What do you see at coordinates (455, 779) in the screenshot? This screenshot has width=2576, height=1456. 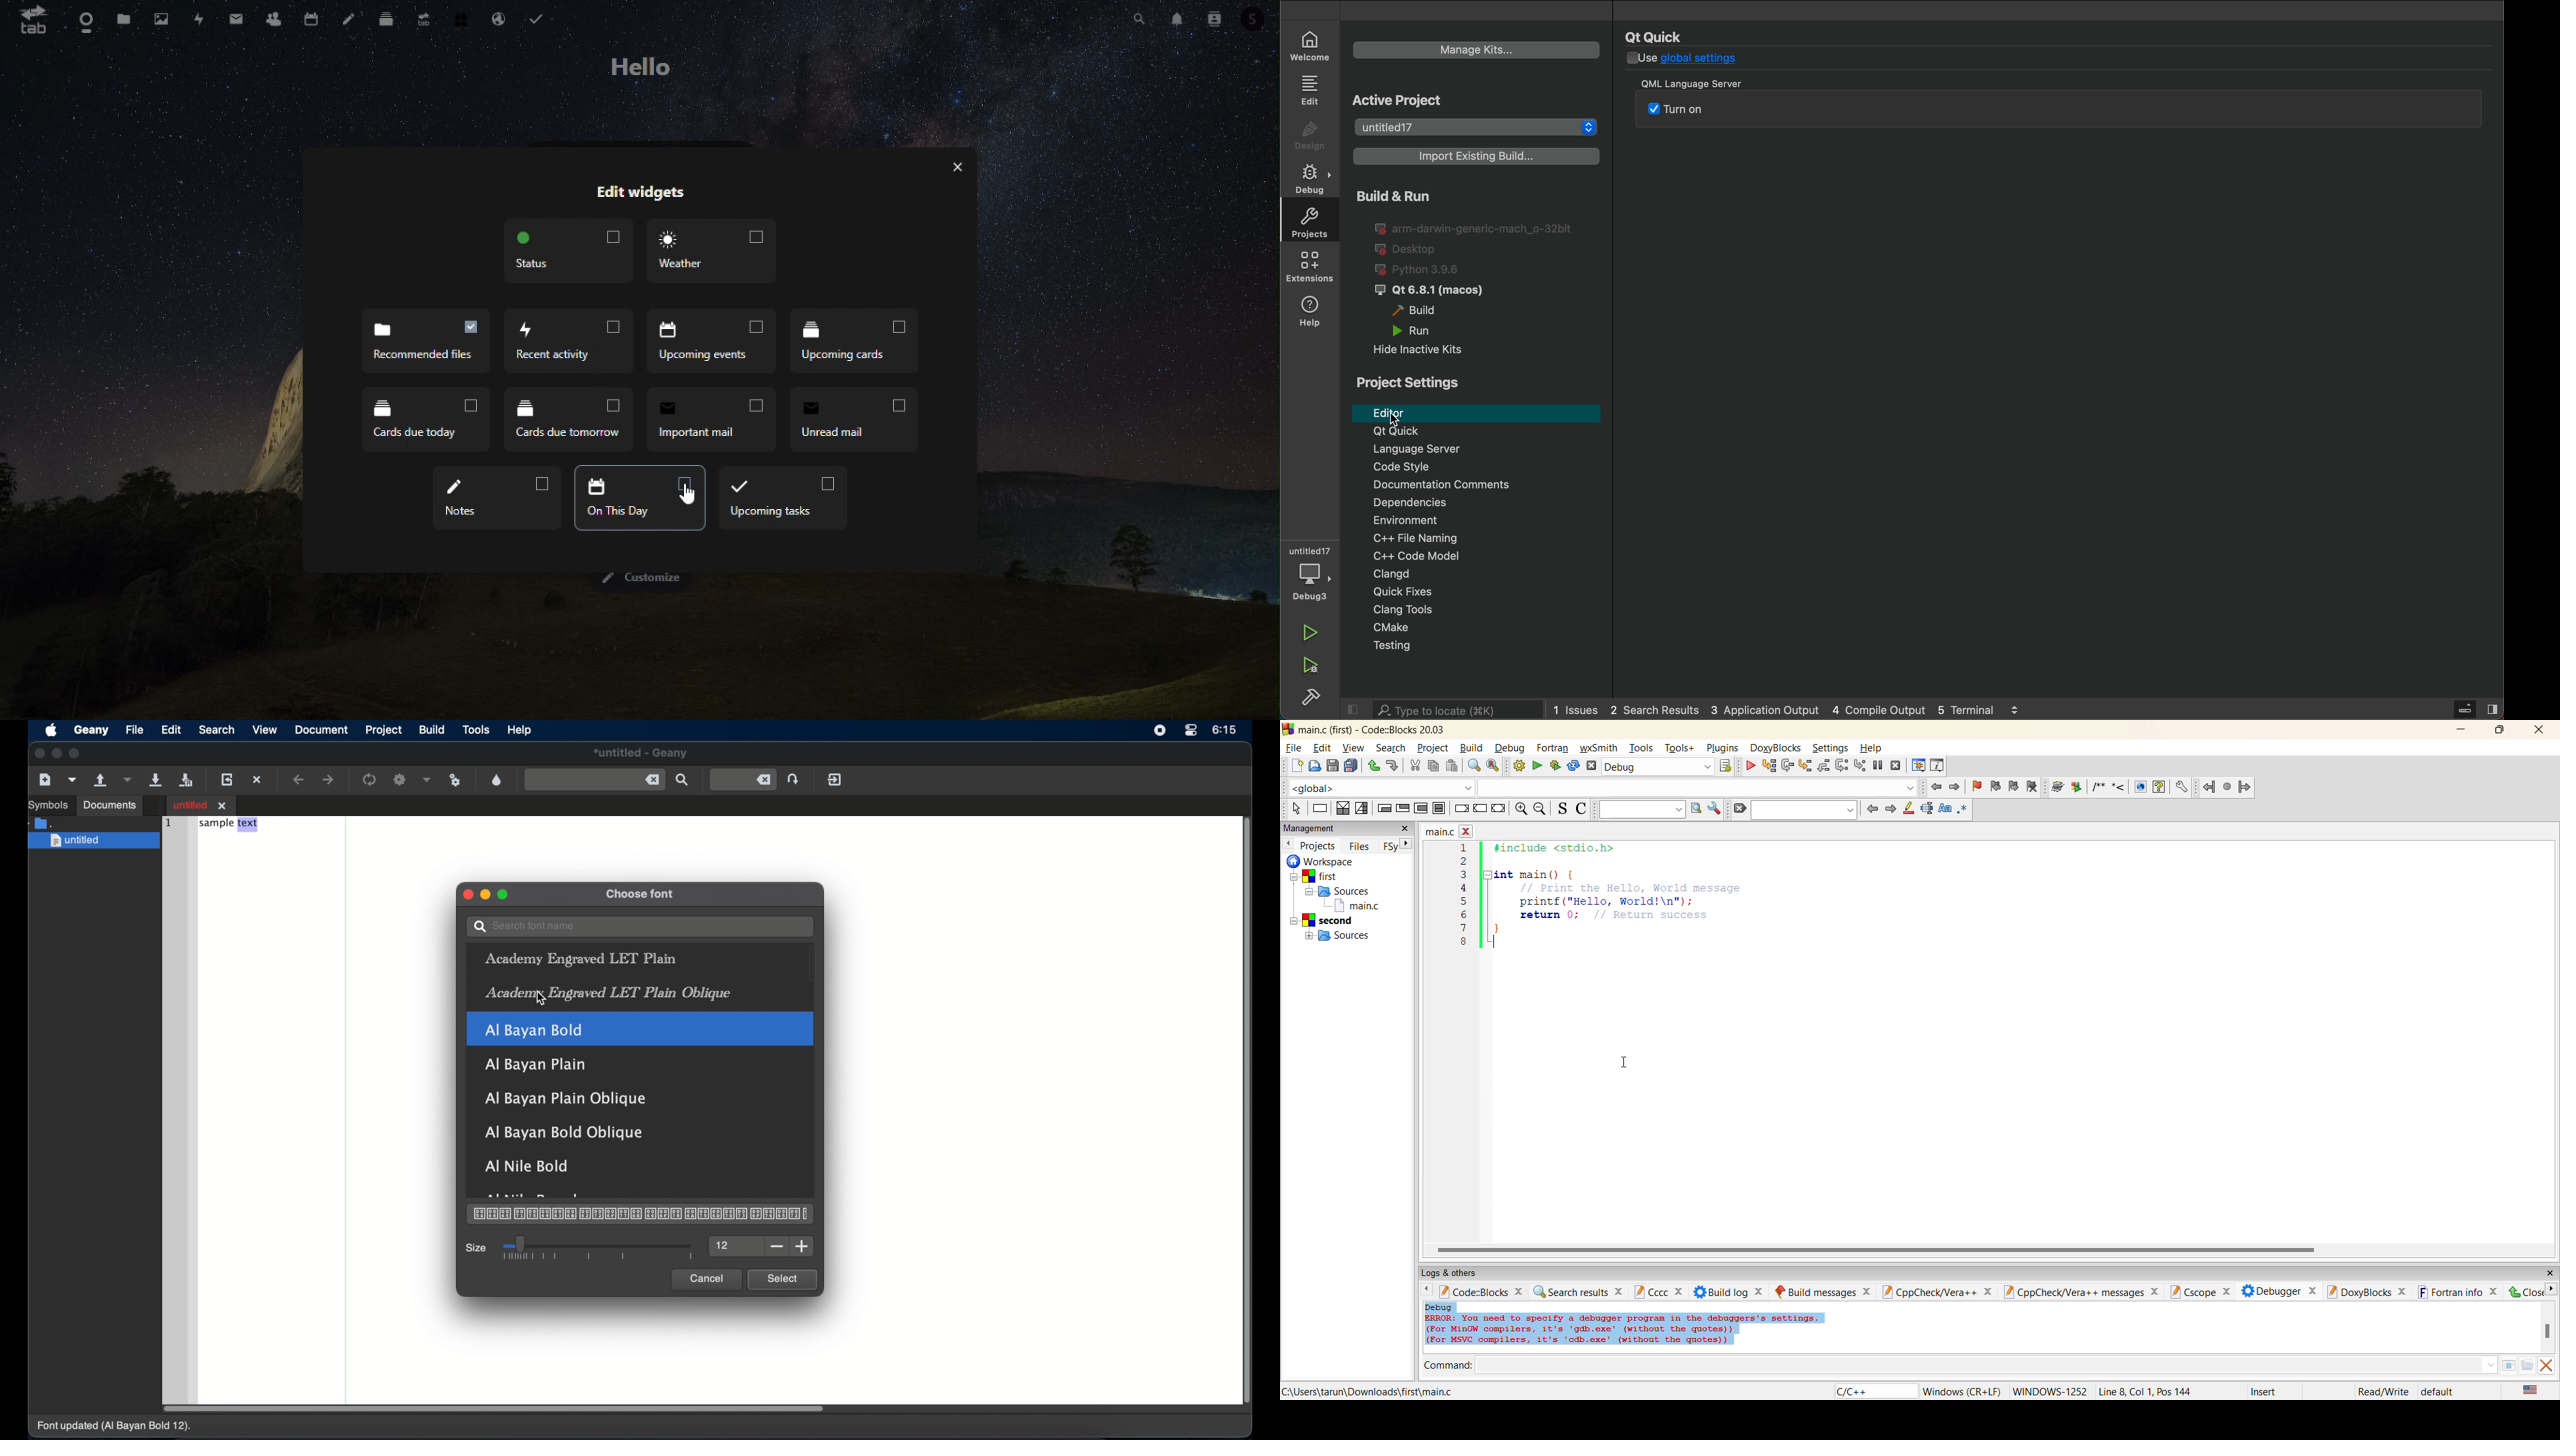 I see `run or view the current file` at bounding box center [455, 779].